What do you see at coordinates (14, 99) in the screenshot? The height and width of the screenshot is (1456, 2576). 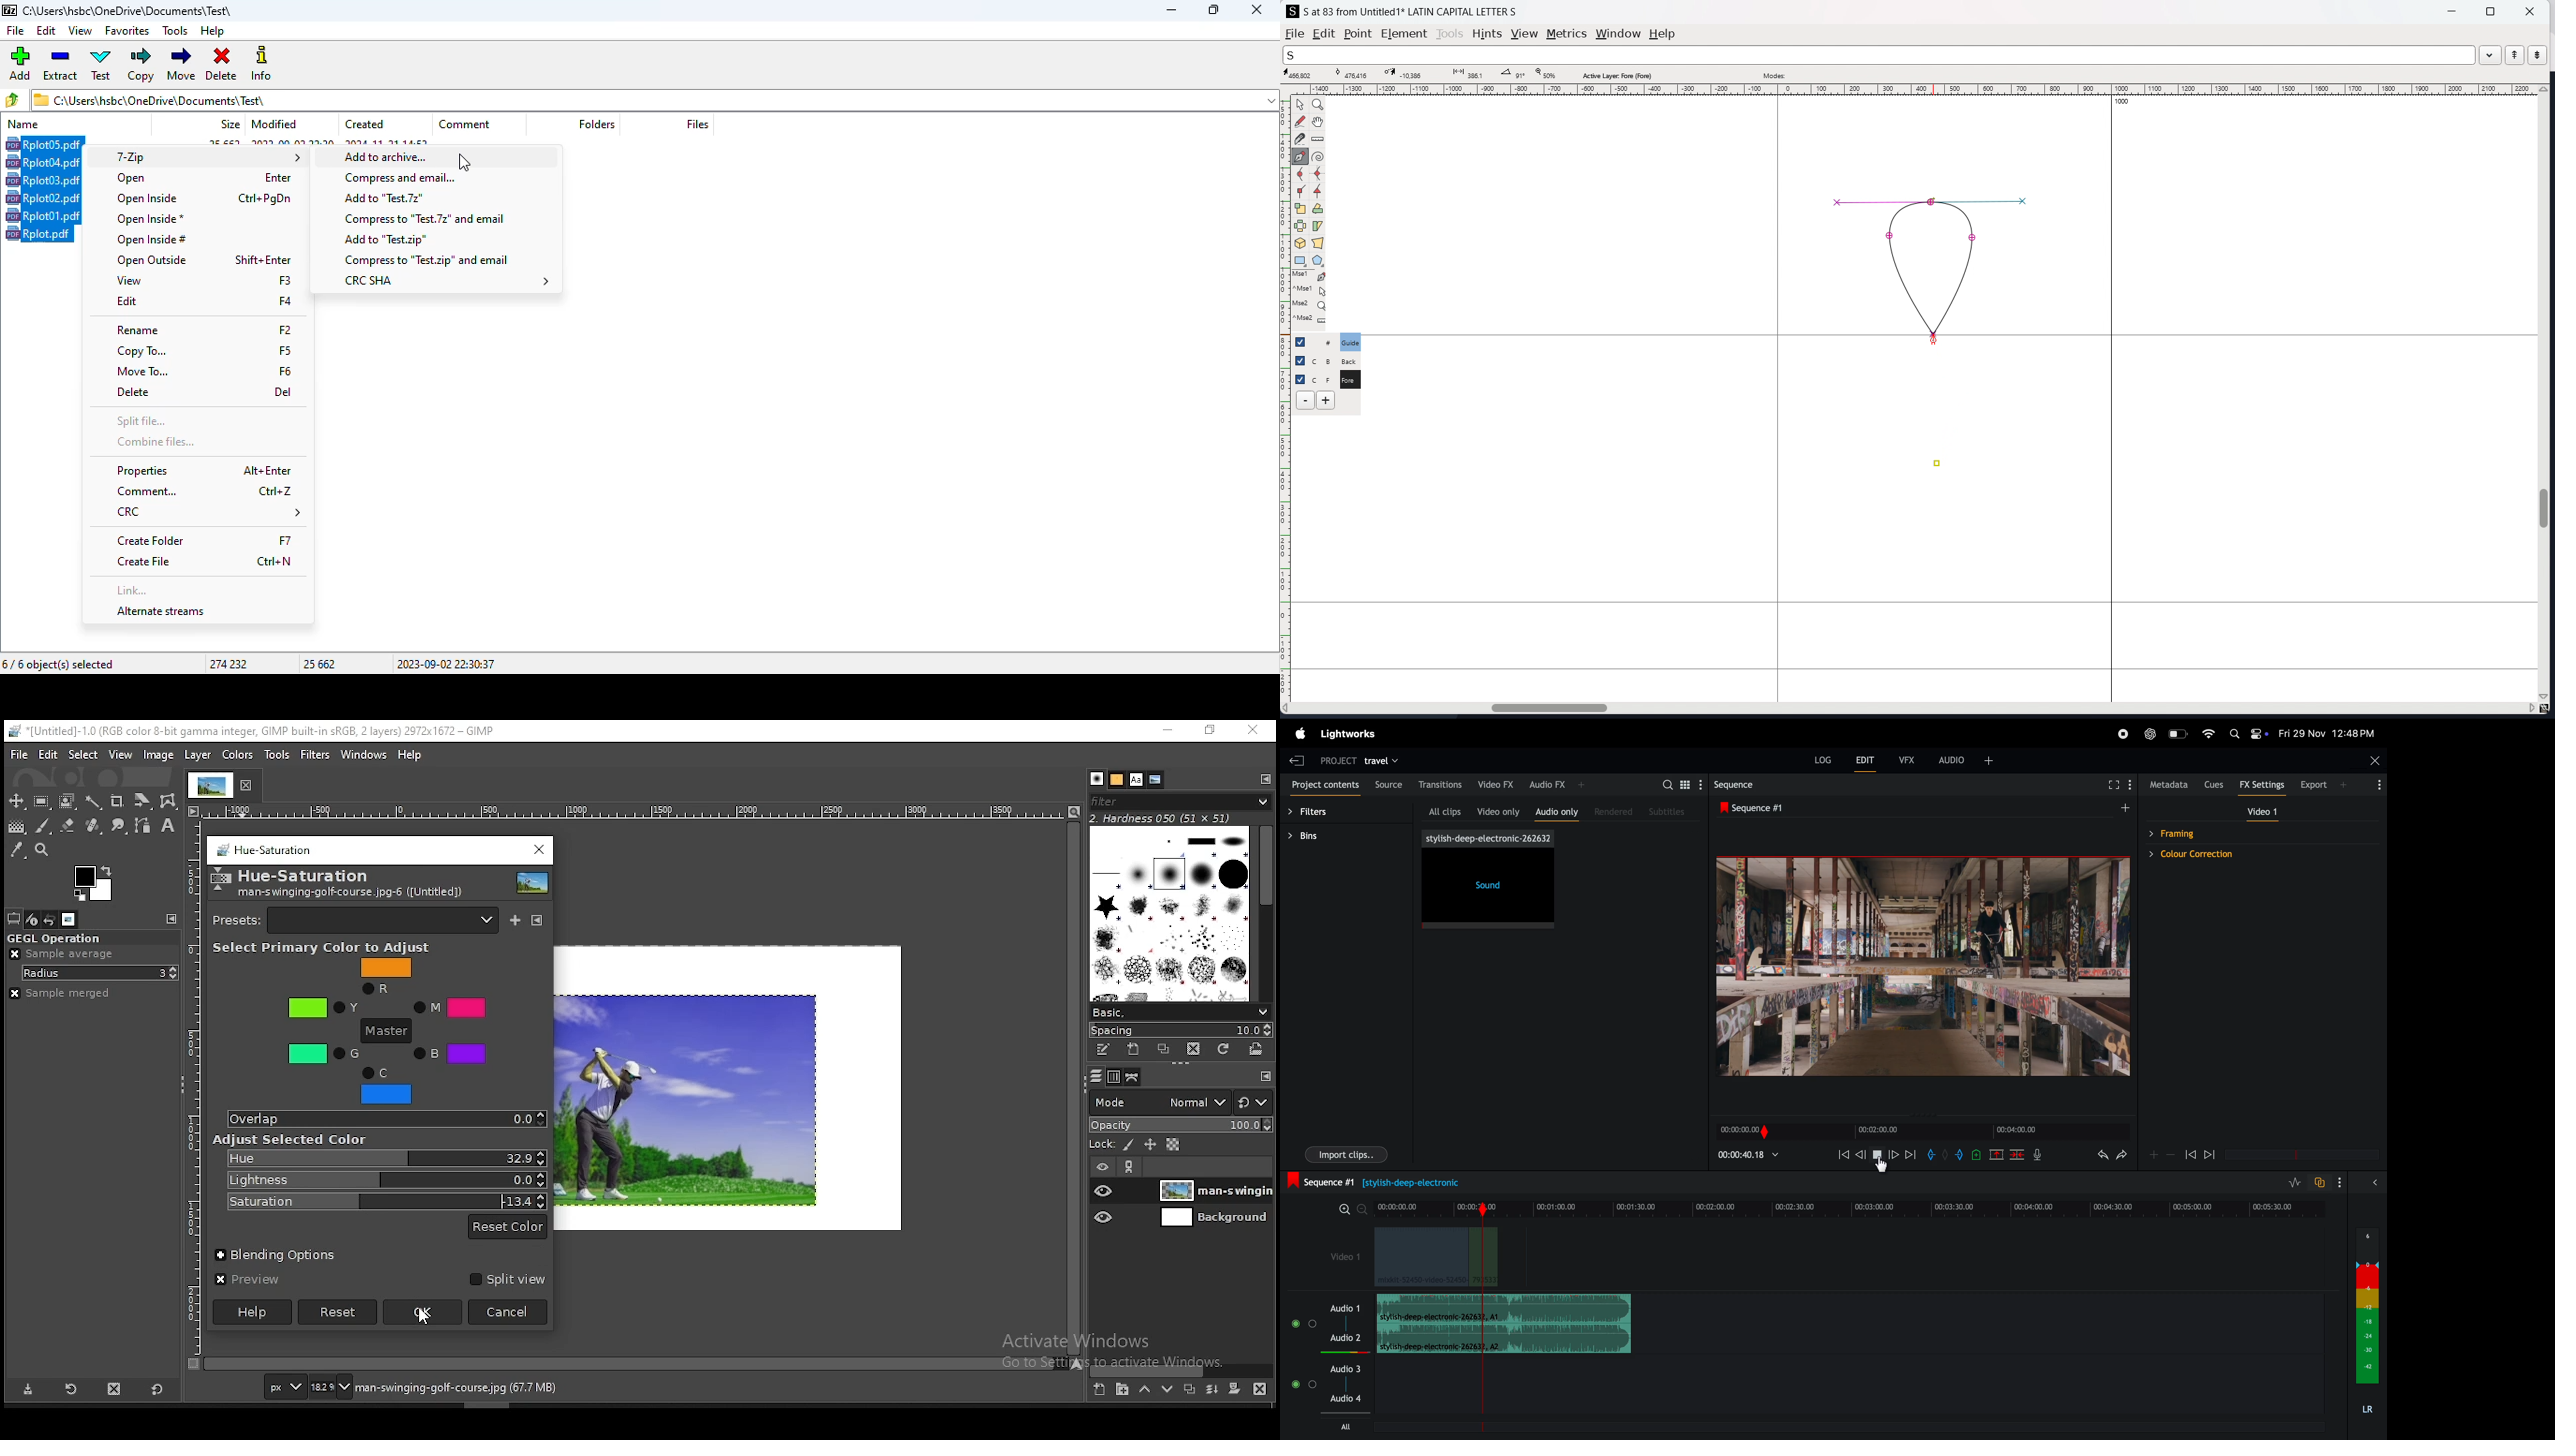 I see `browse folders` at bounding box center [14, 99].